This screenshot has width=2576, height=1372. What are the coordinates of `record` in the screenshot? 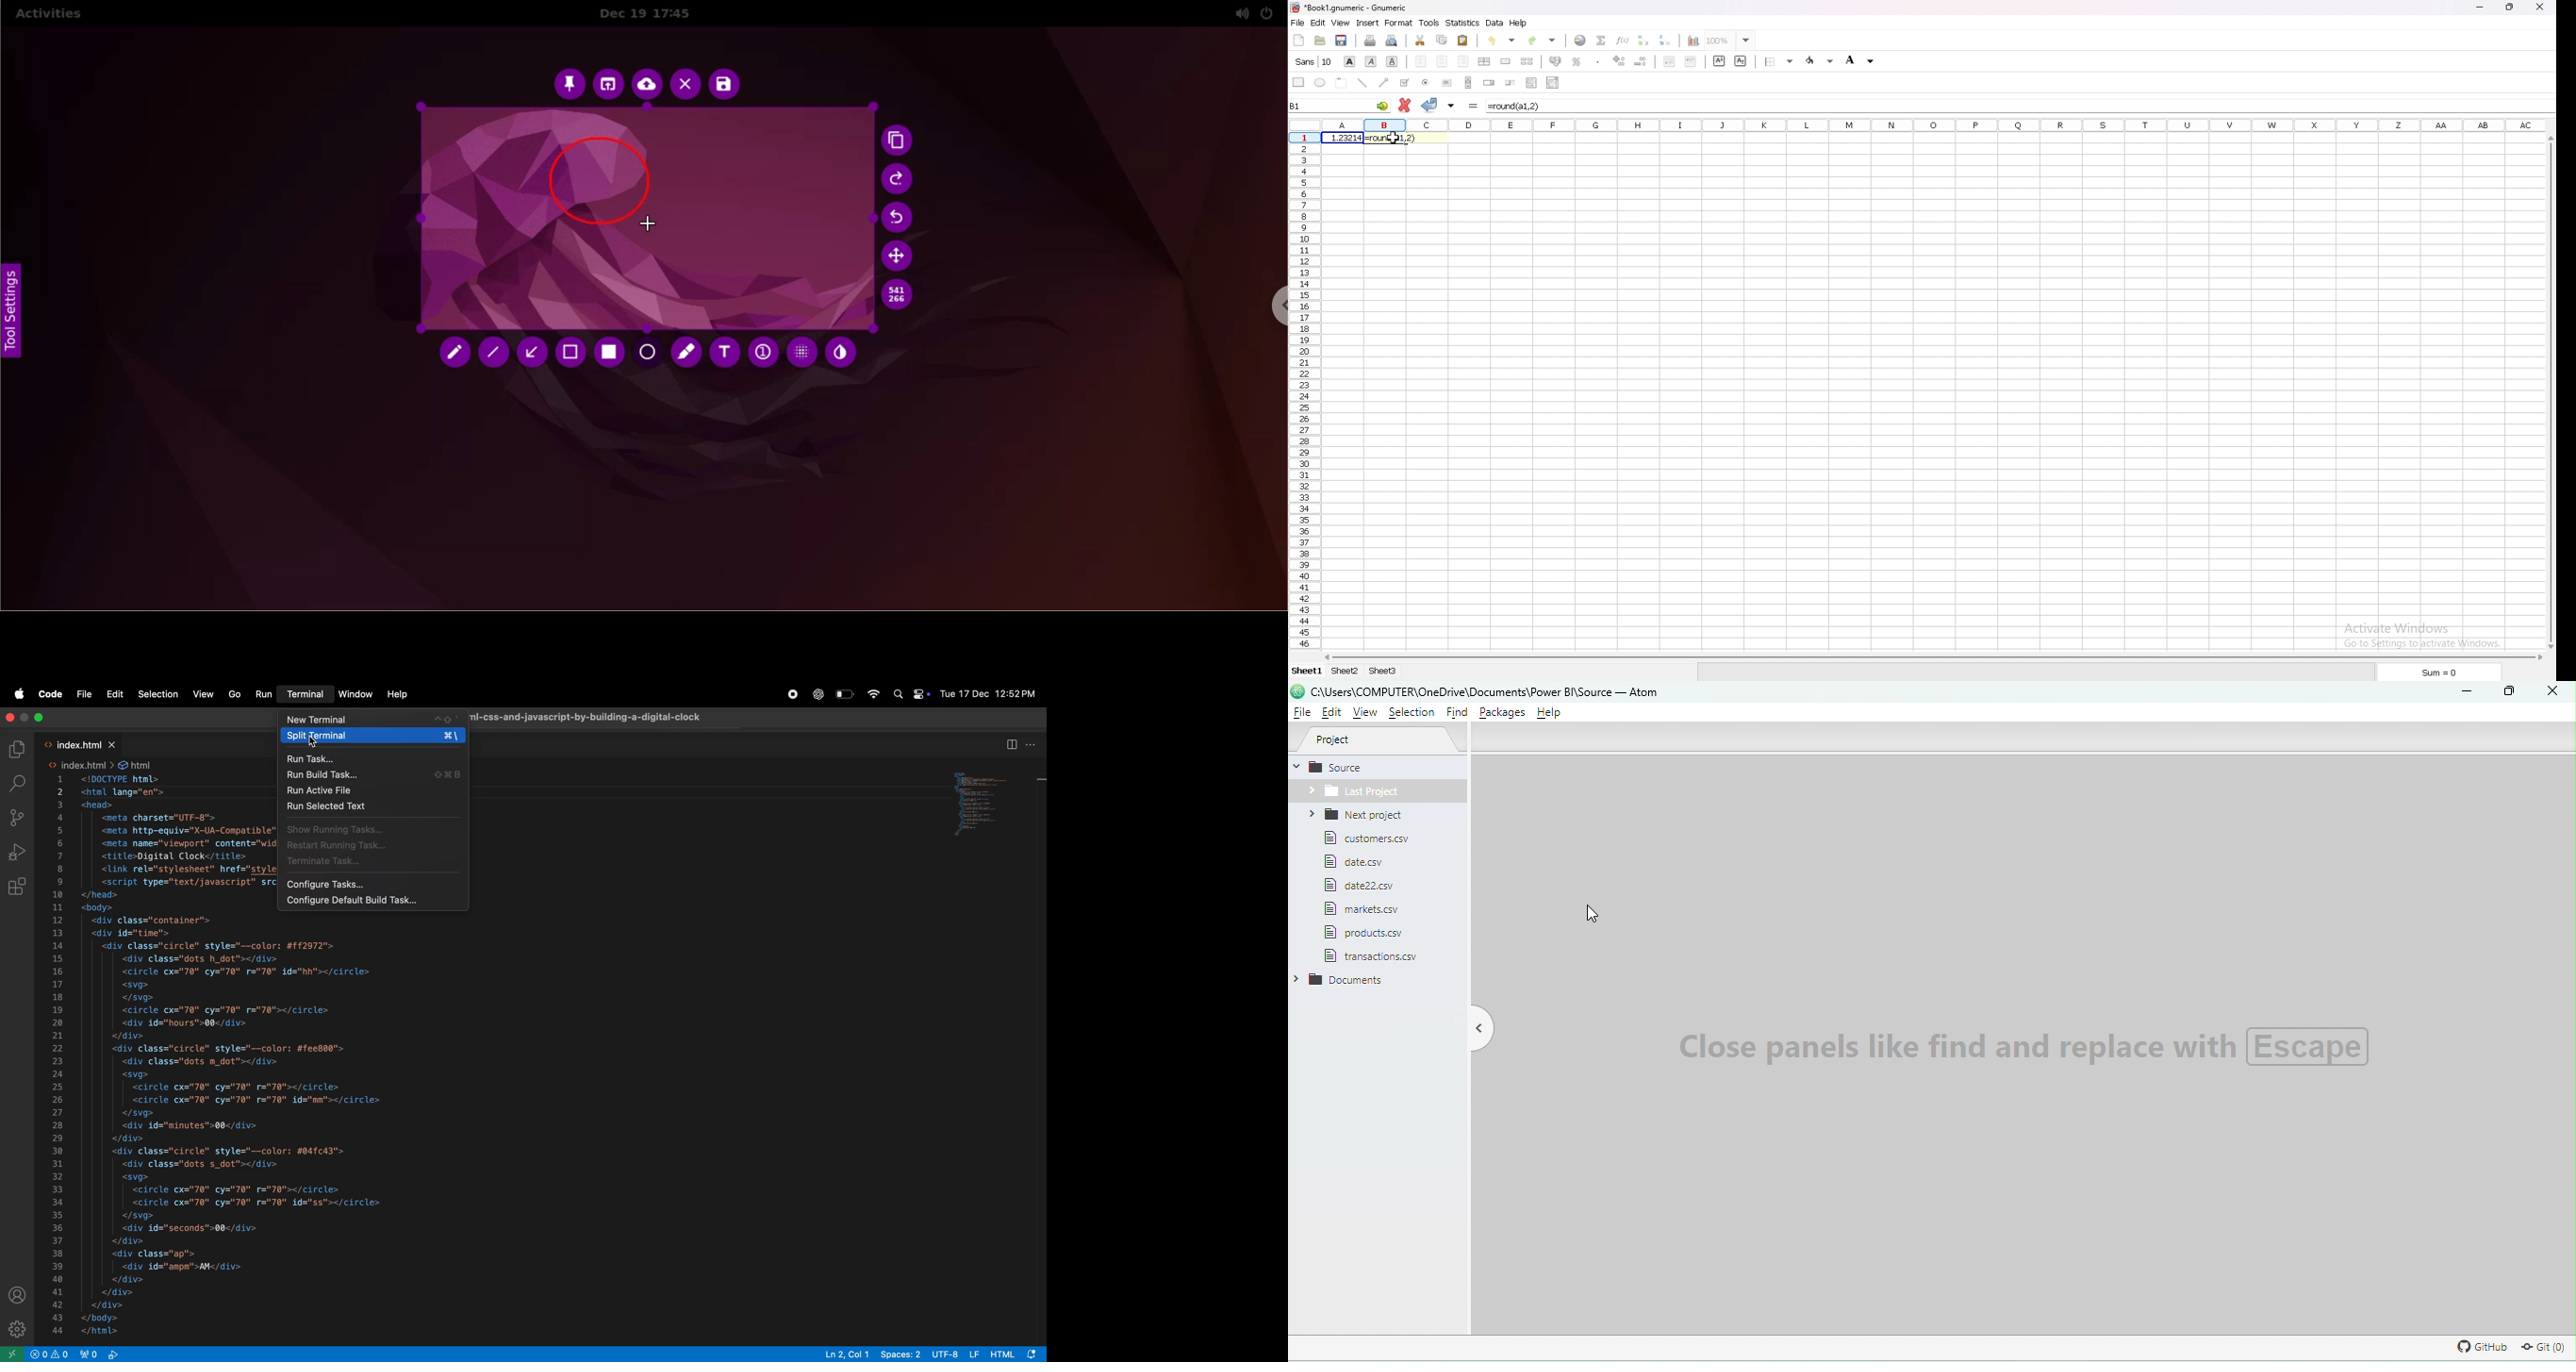 It's located at (789, 693).